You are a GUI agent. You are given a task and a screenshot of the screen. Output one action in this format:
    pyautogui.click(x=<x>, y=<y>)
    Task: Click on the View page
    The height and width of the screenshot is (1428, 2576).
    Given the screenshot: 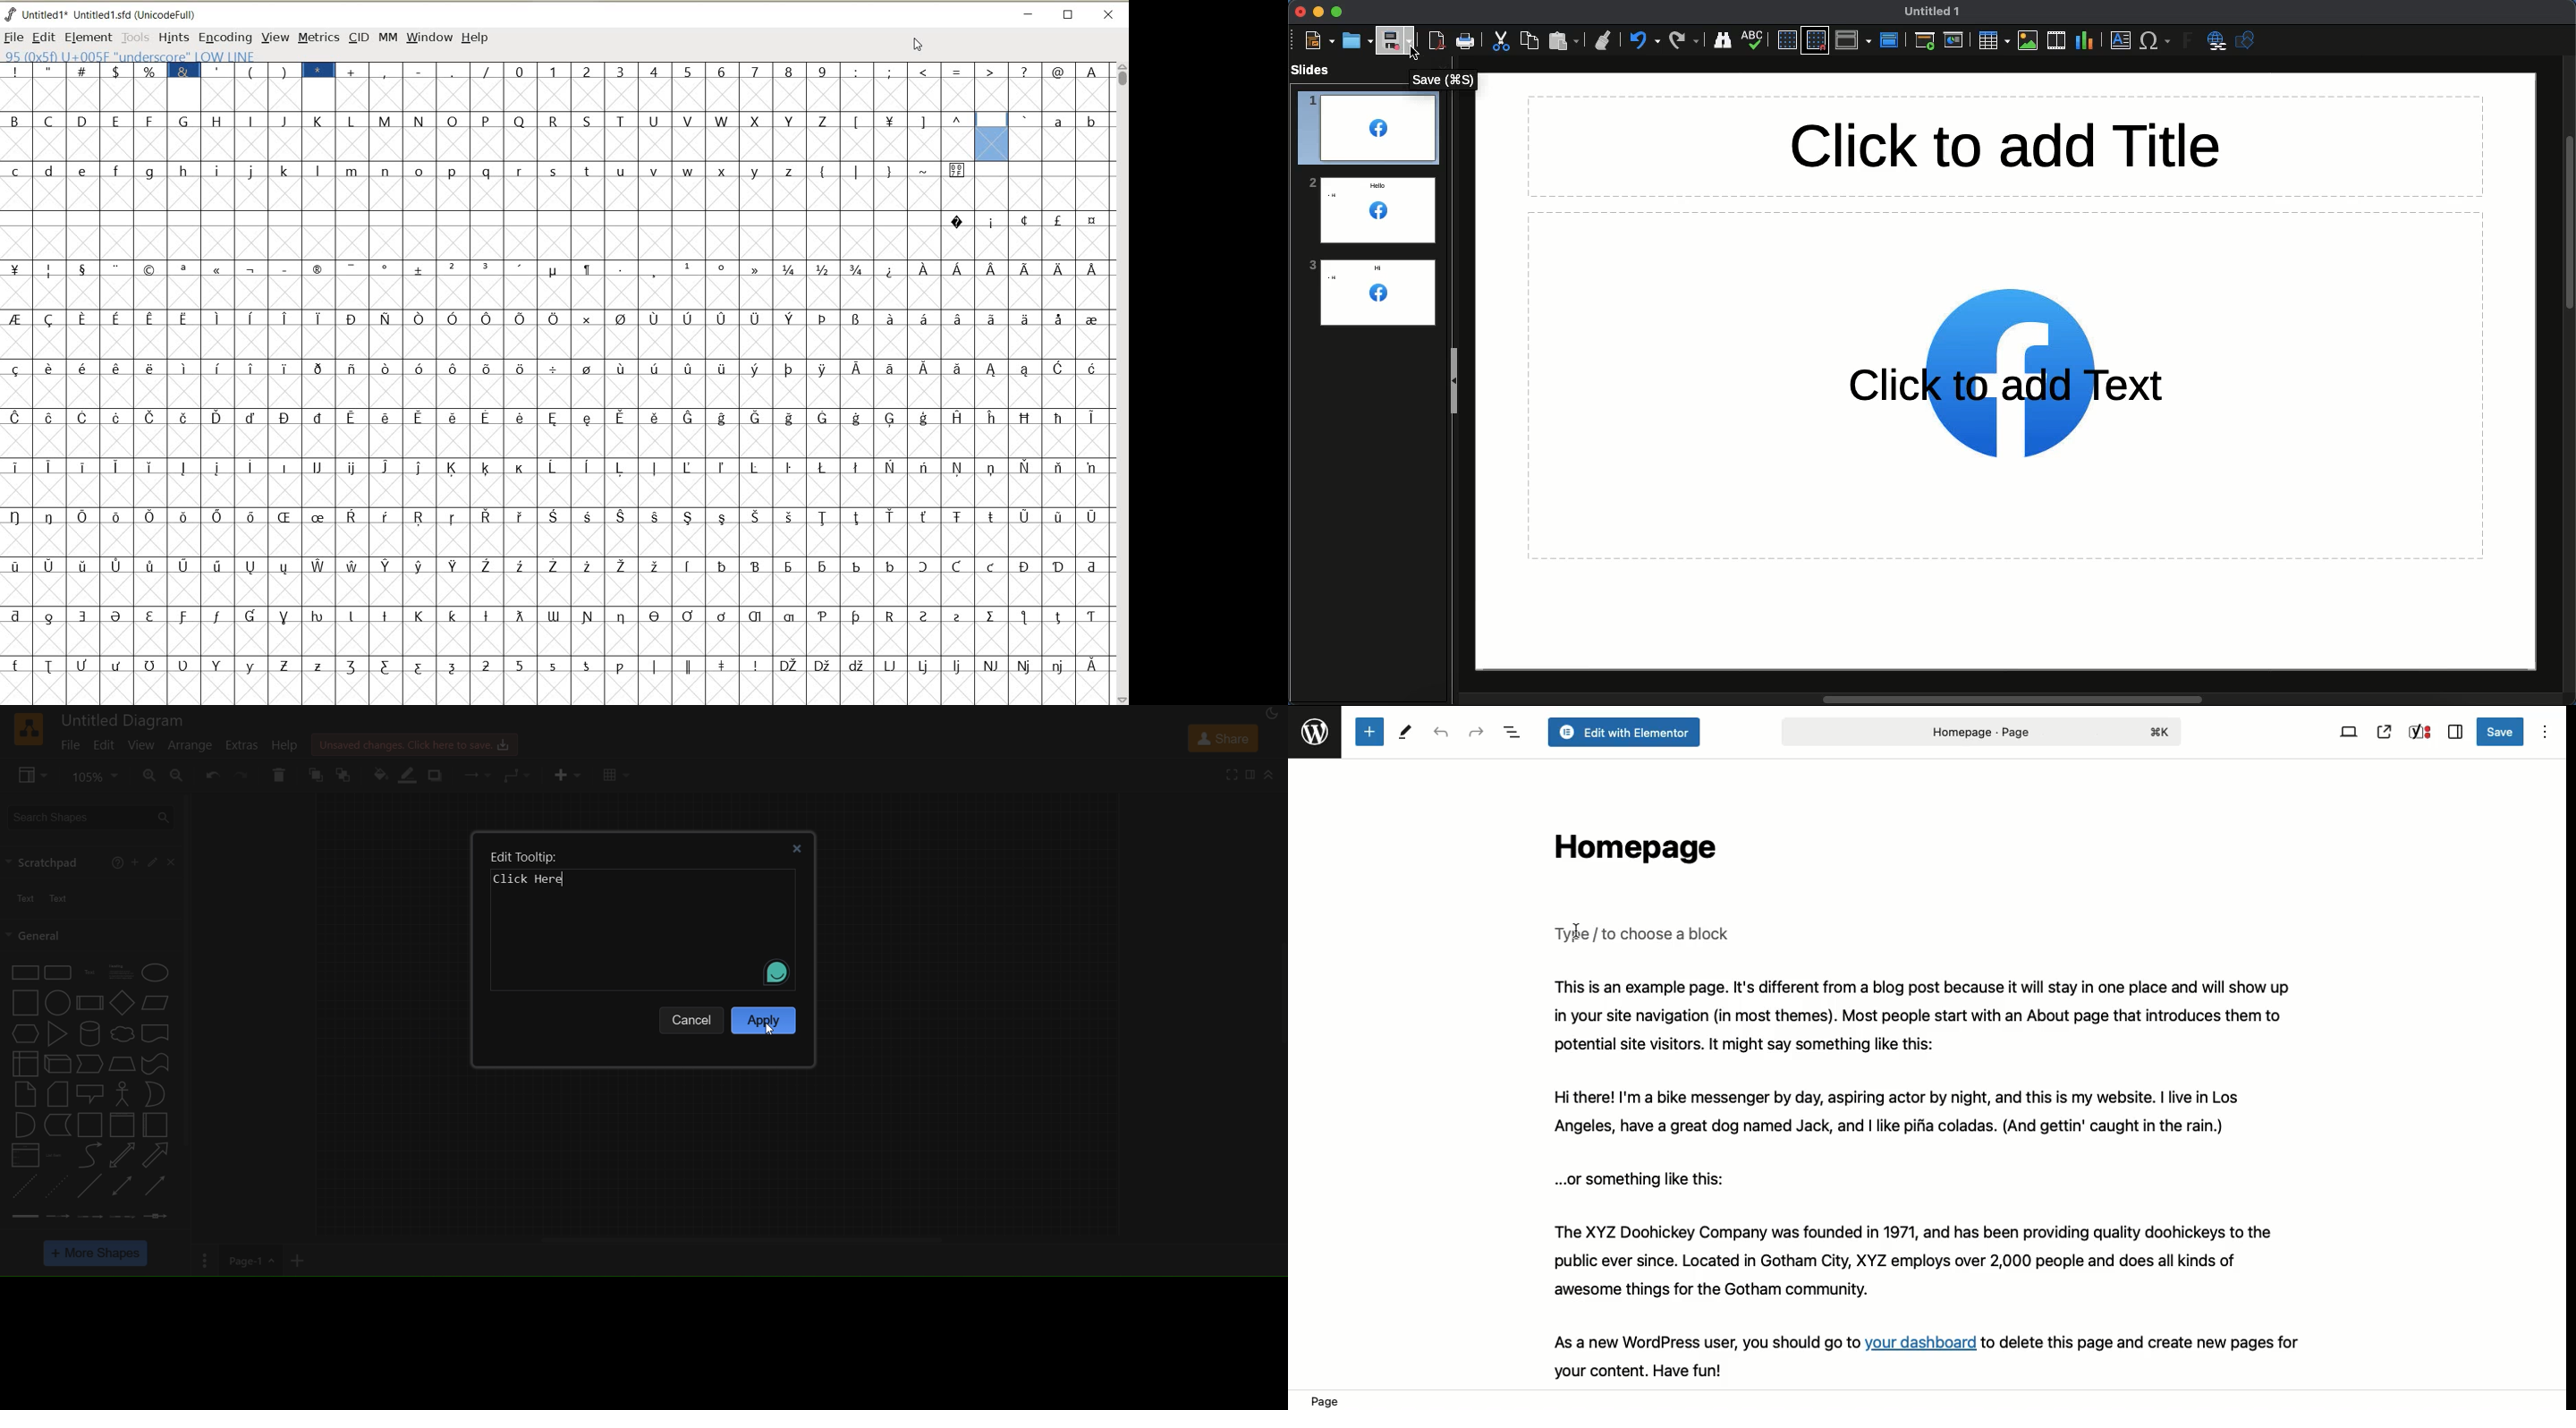 What is the action you would take?
    pyautogui.click(x=2384, y=732)
    